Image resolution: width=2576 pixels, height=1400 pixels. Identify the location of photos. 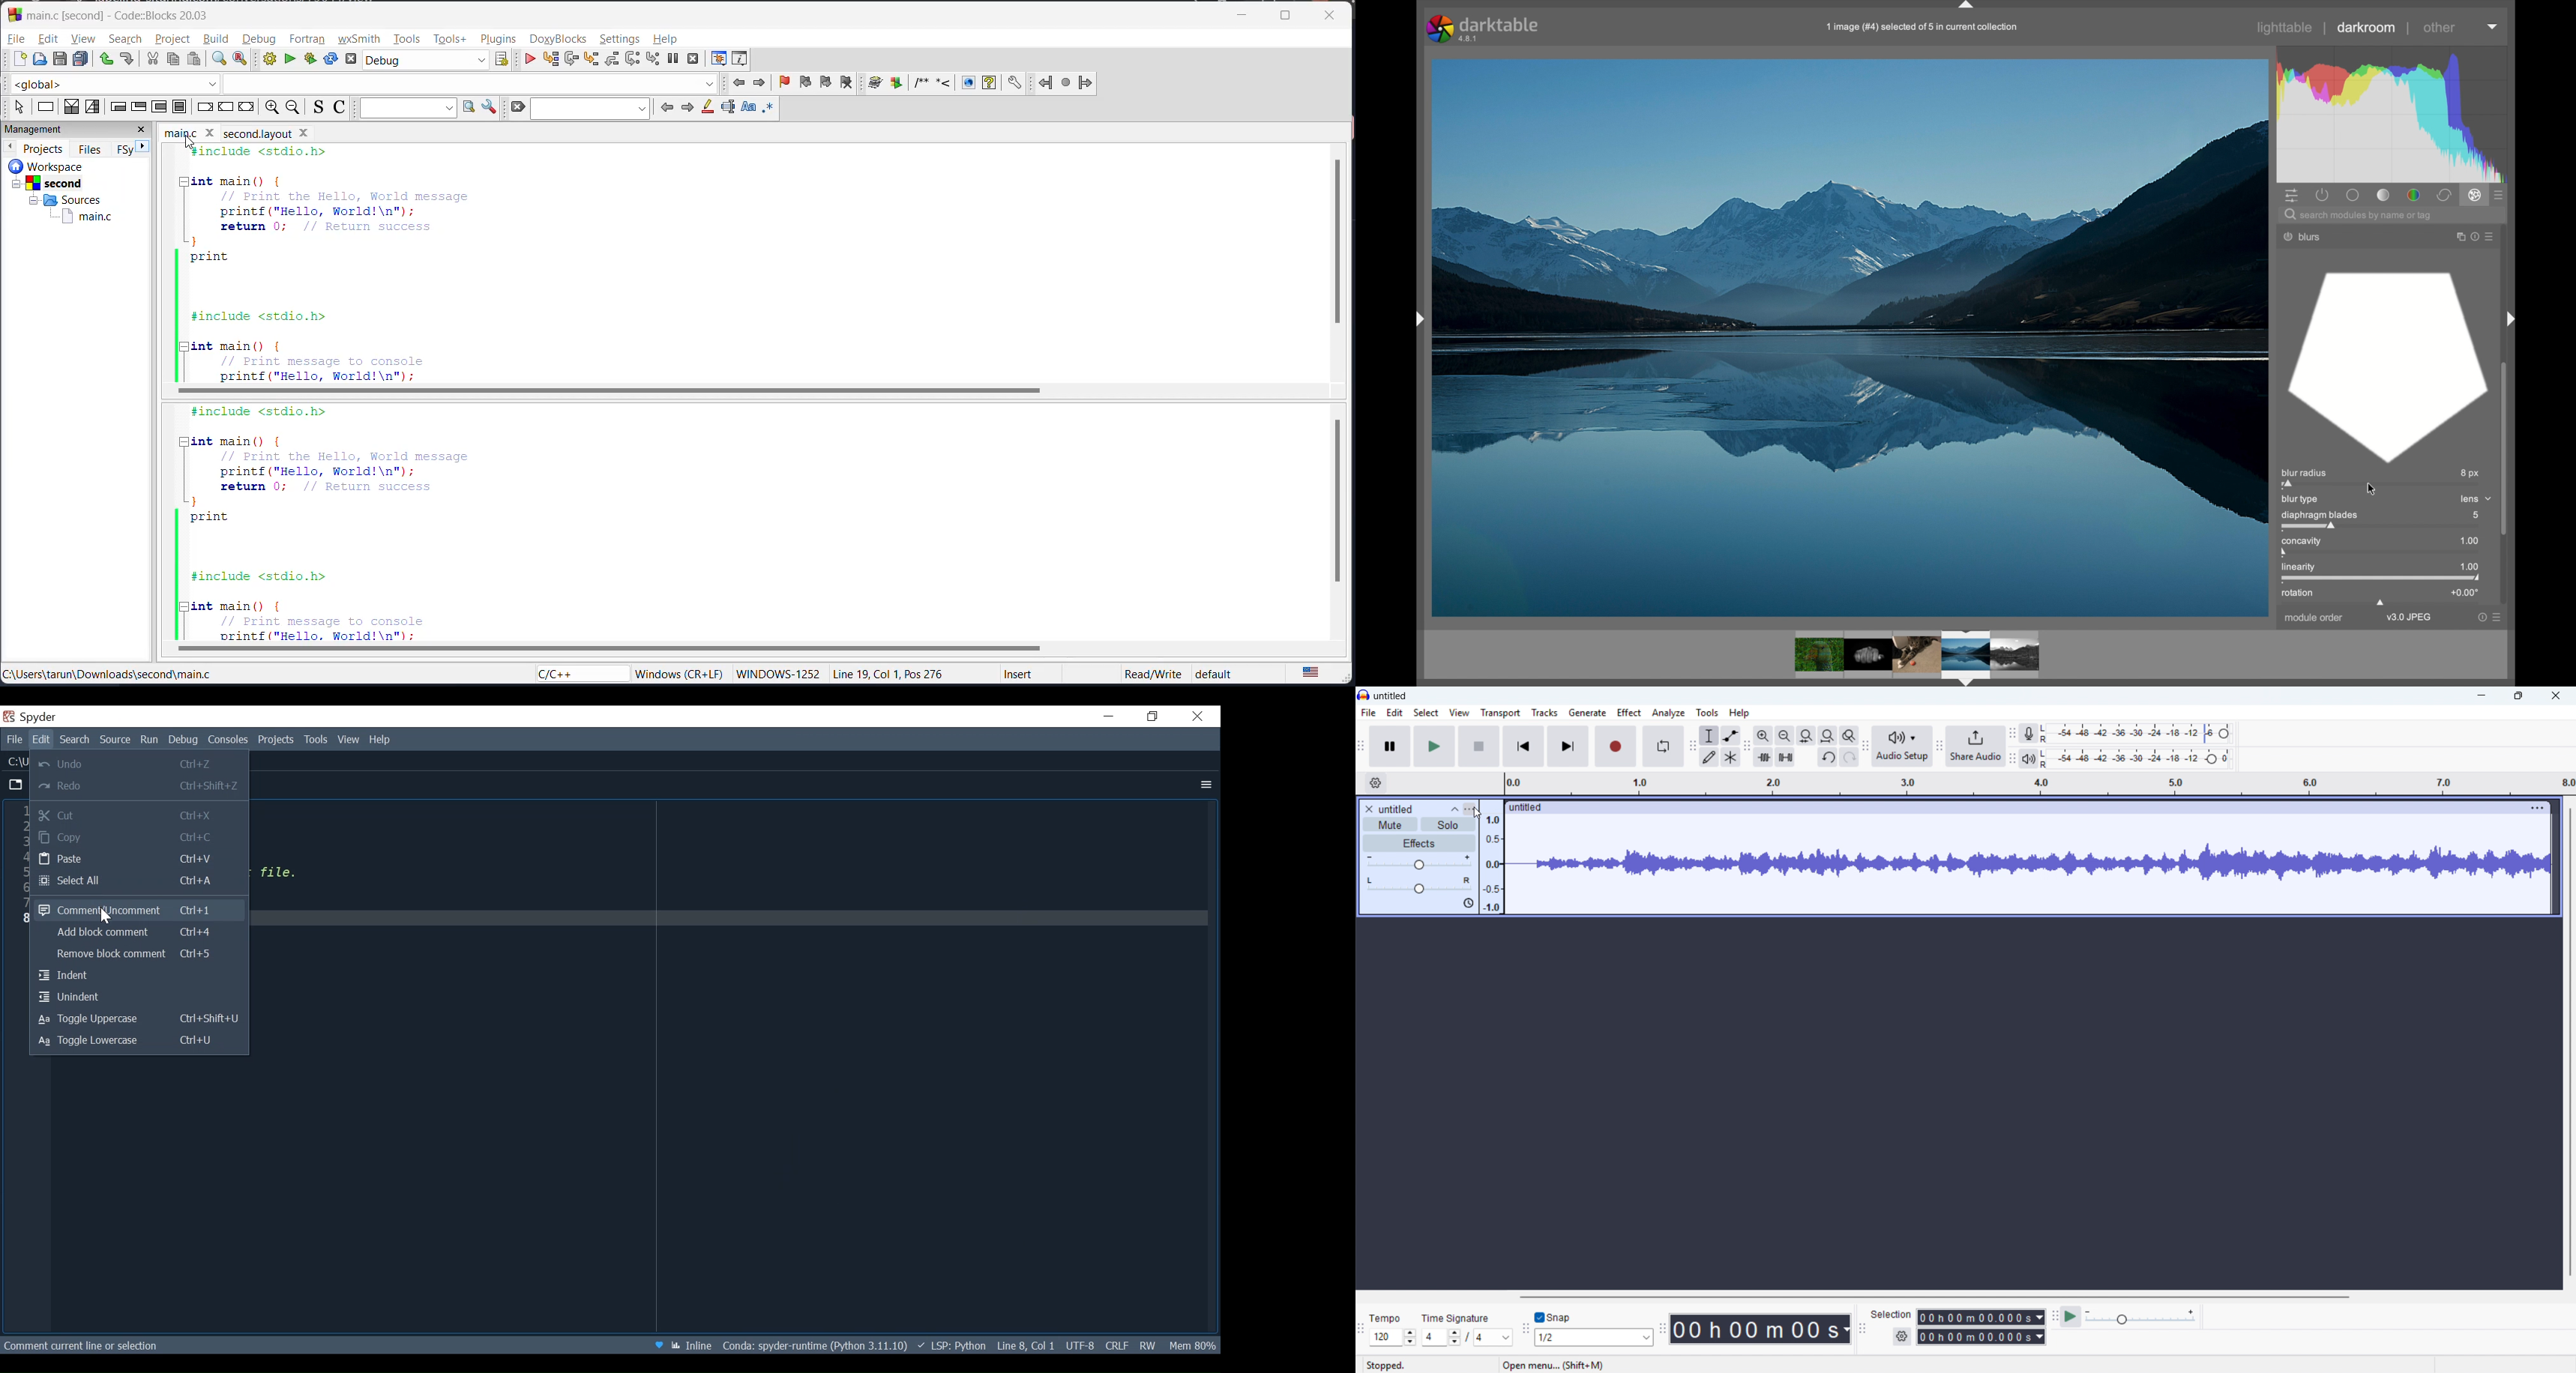
(1917, 656).